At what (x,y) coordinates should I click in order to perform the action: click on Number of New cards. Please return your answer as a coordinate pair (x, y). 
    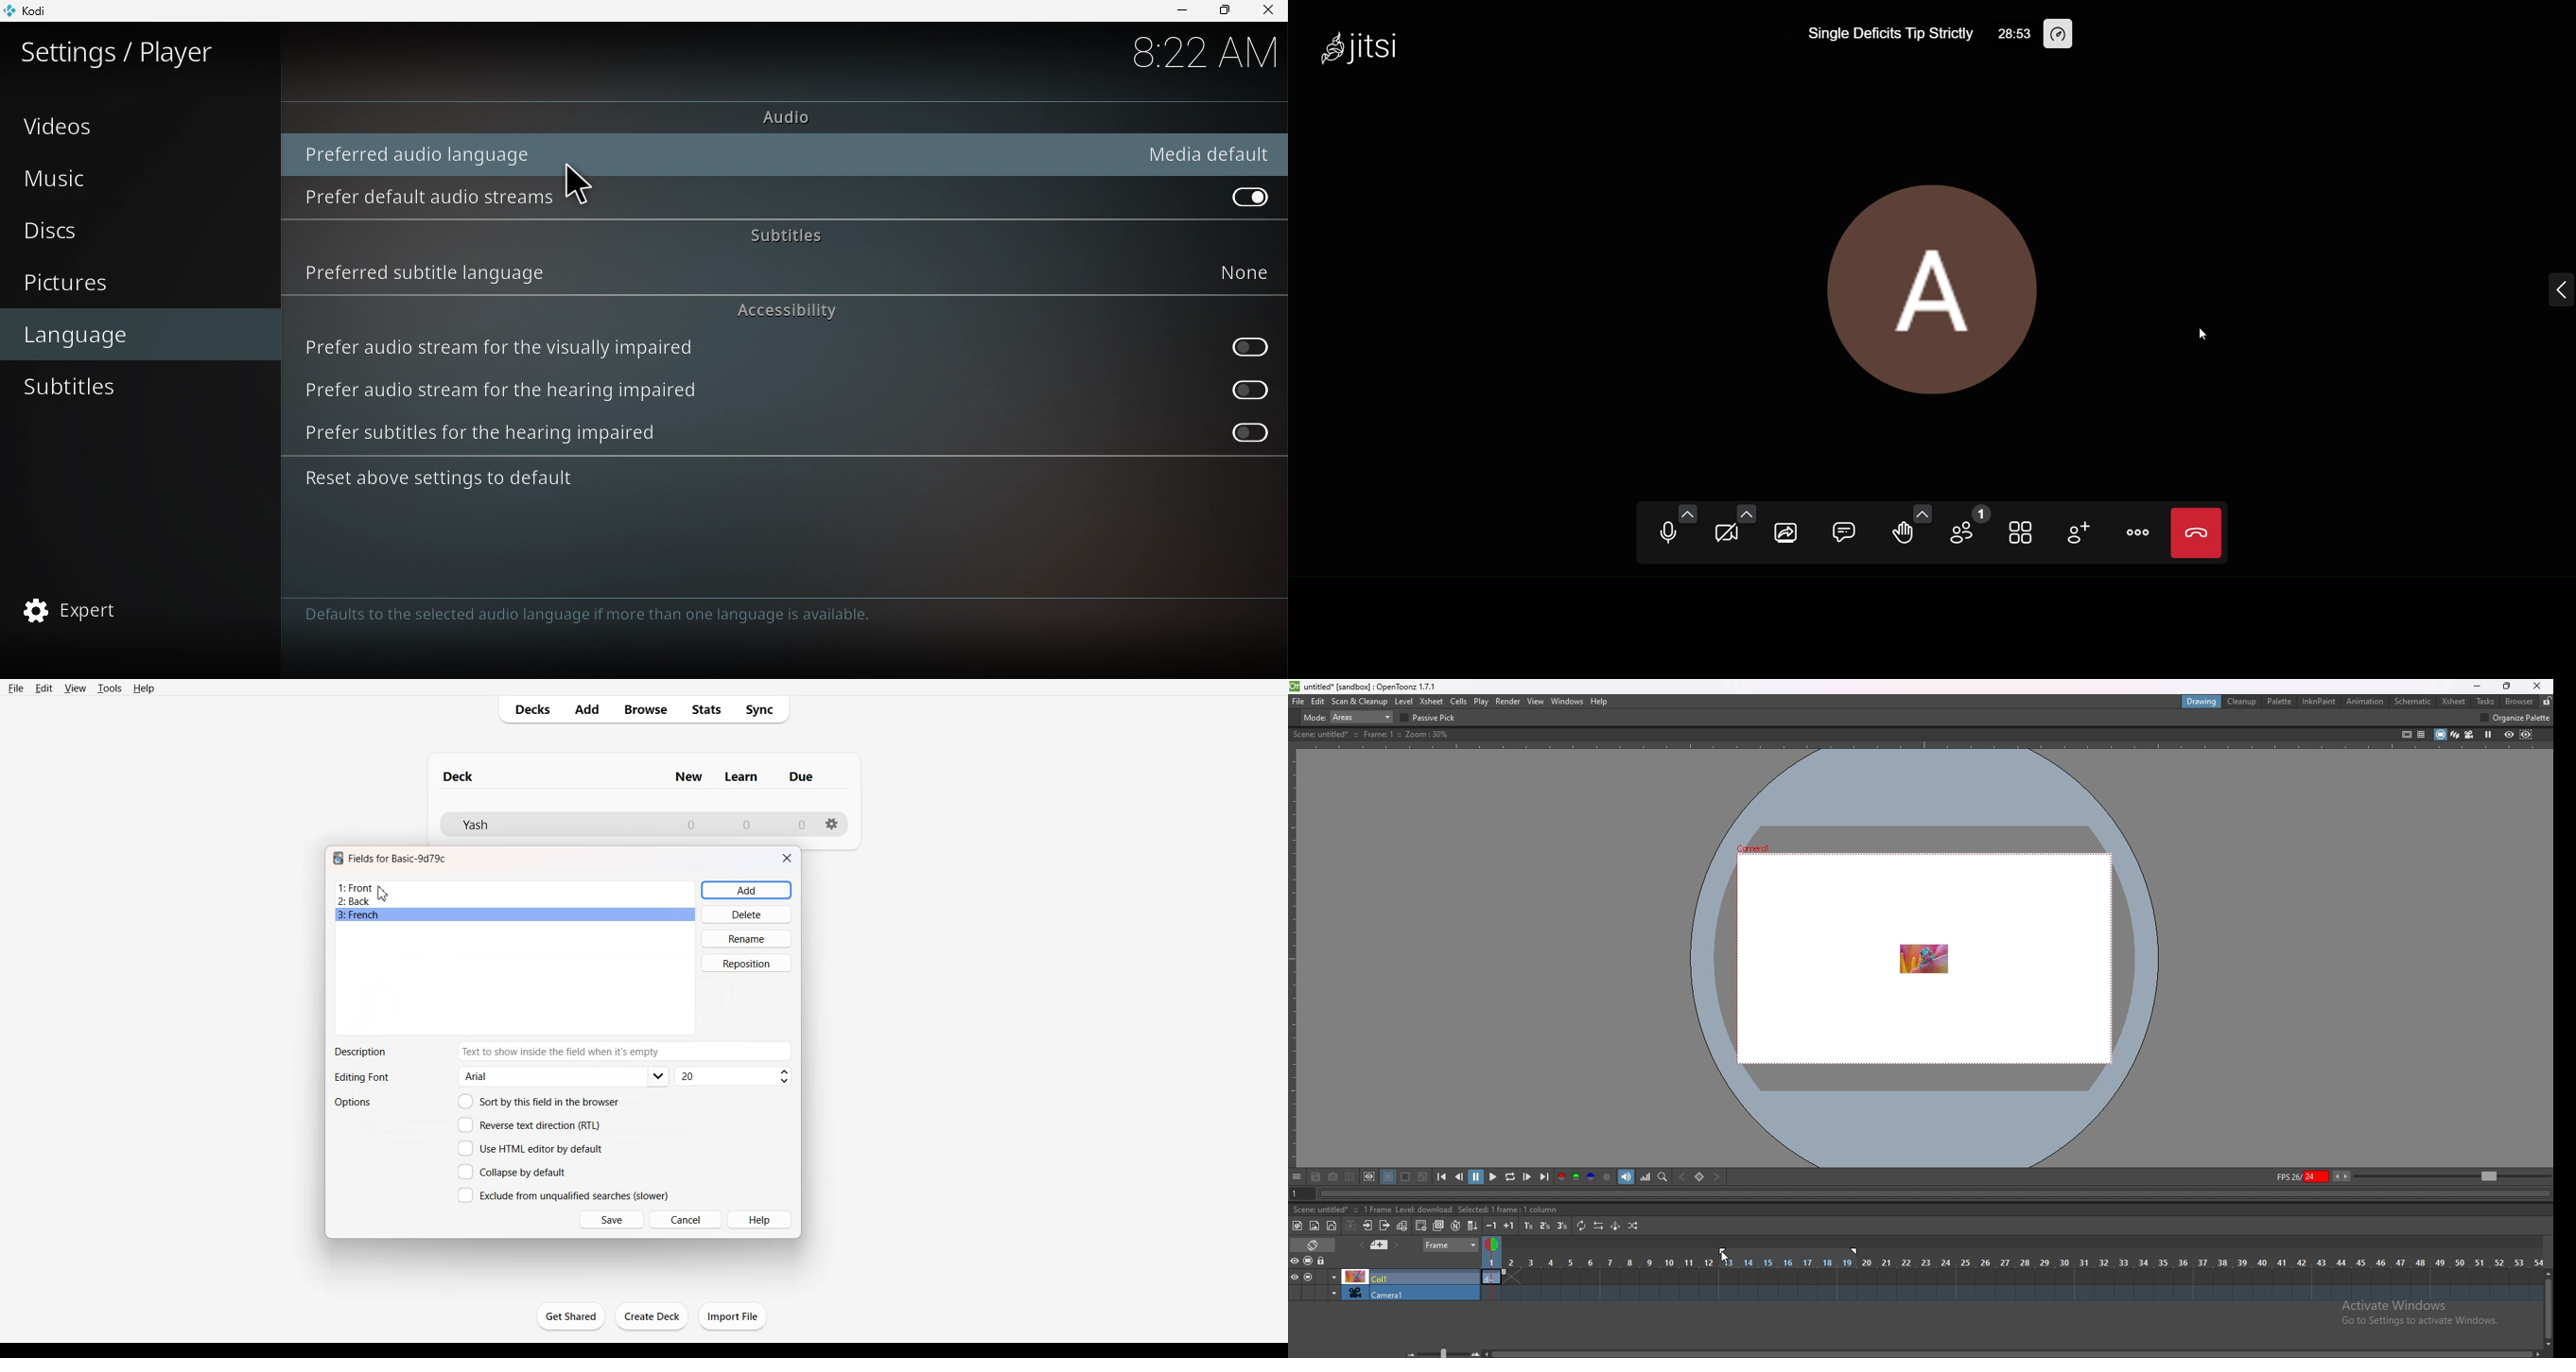
    Looking at the image, I should click on (691, 825).